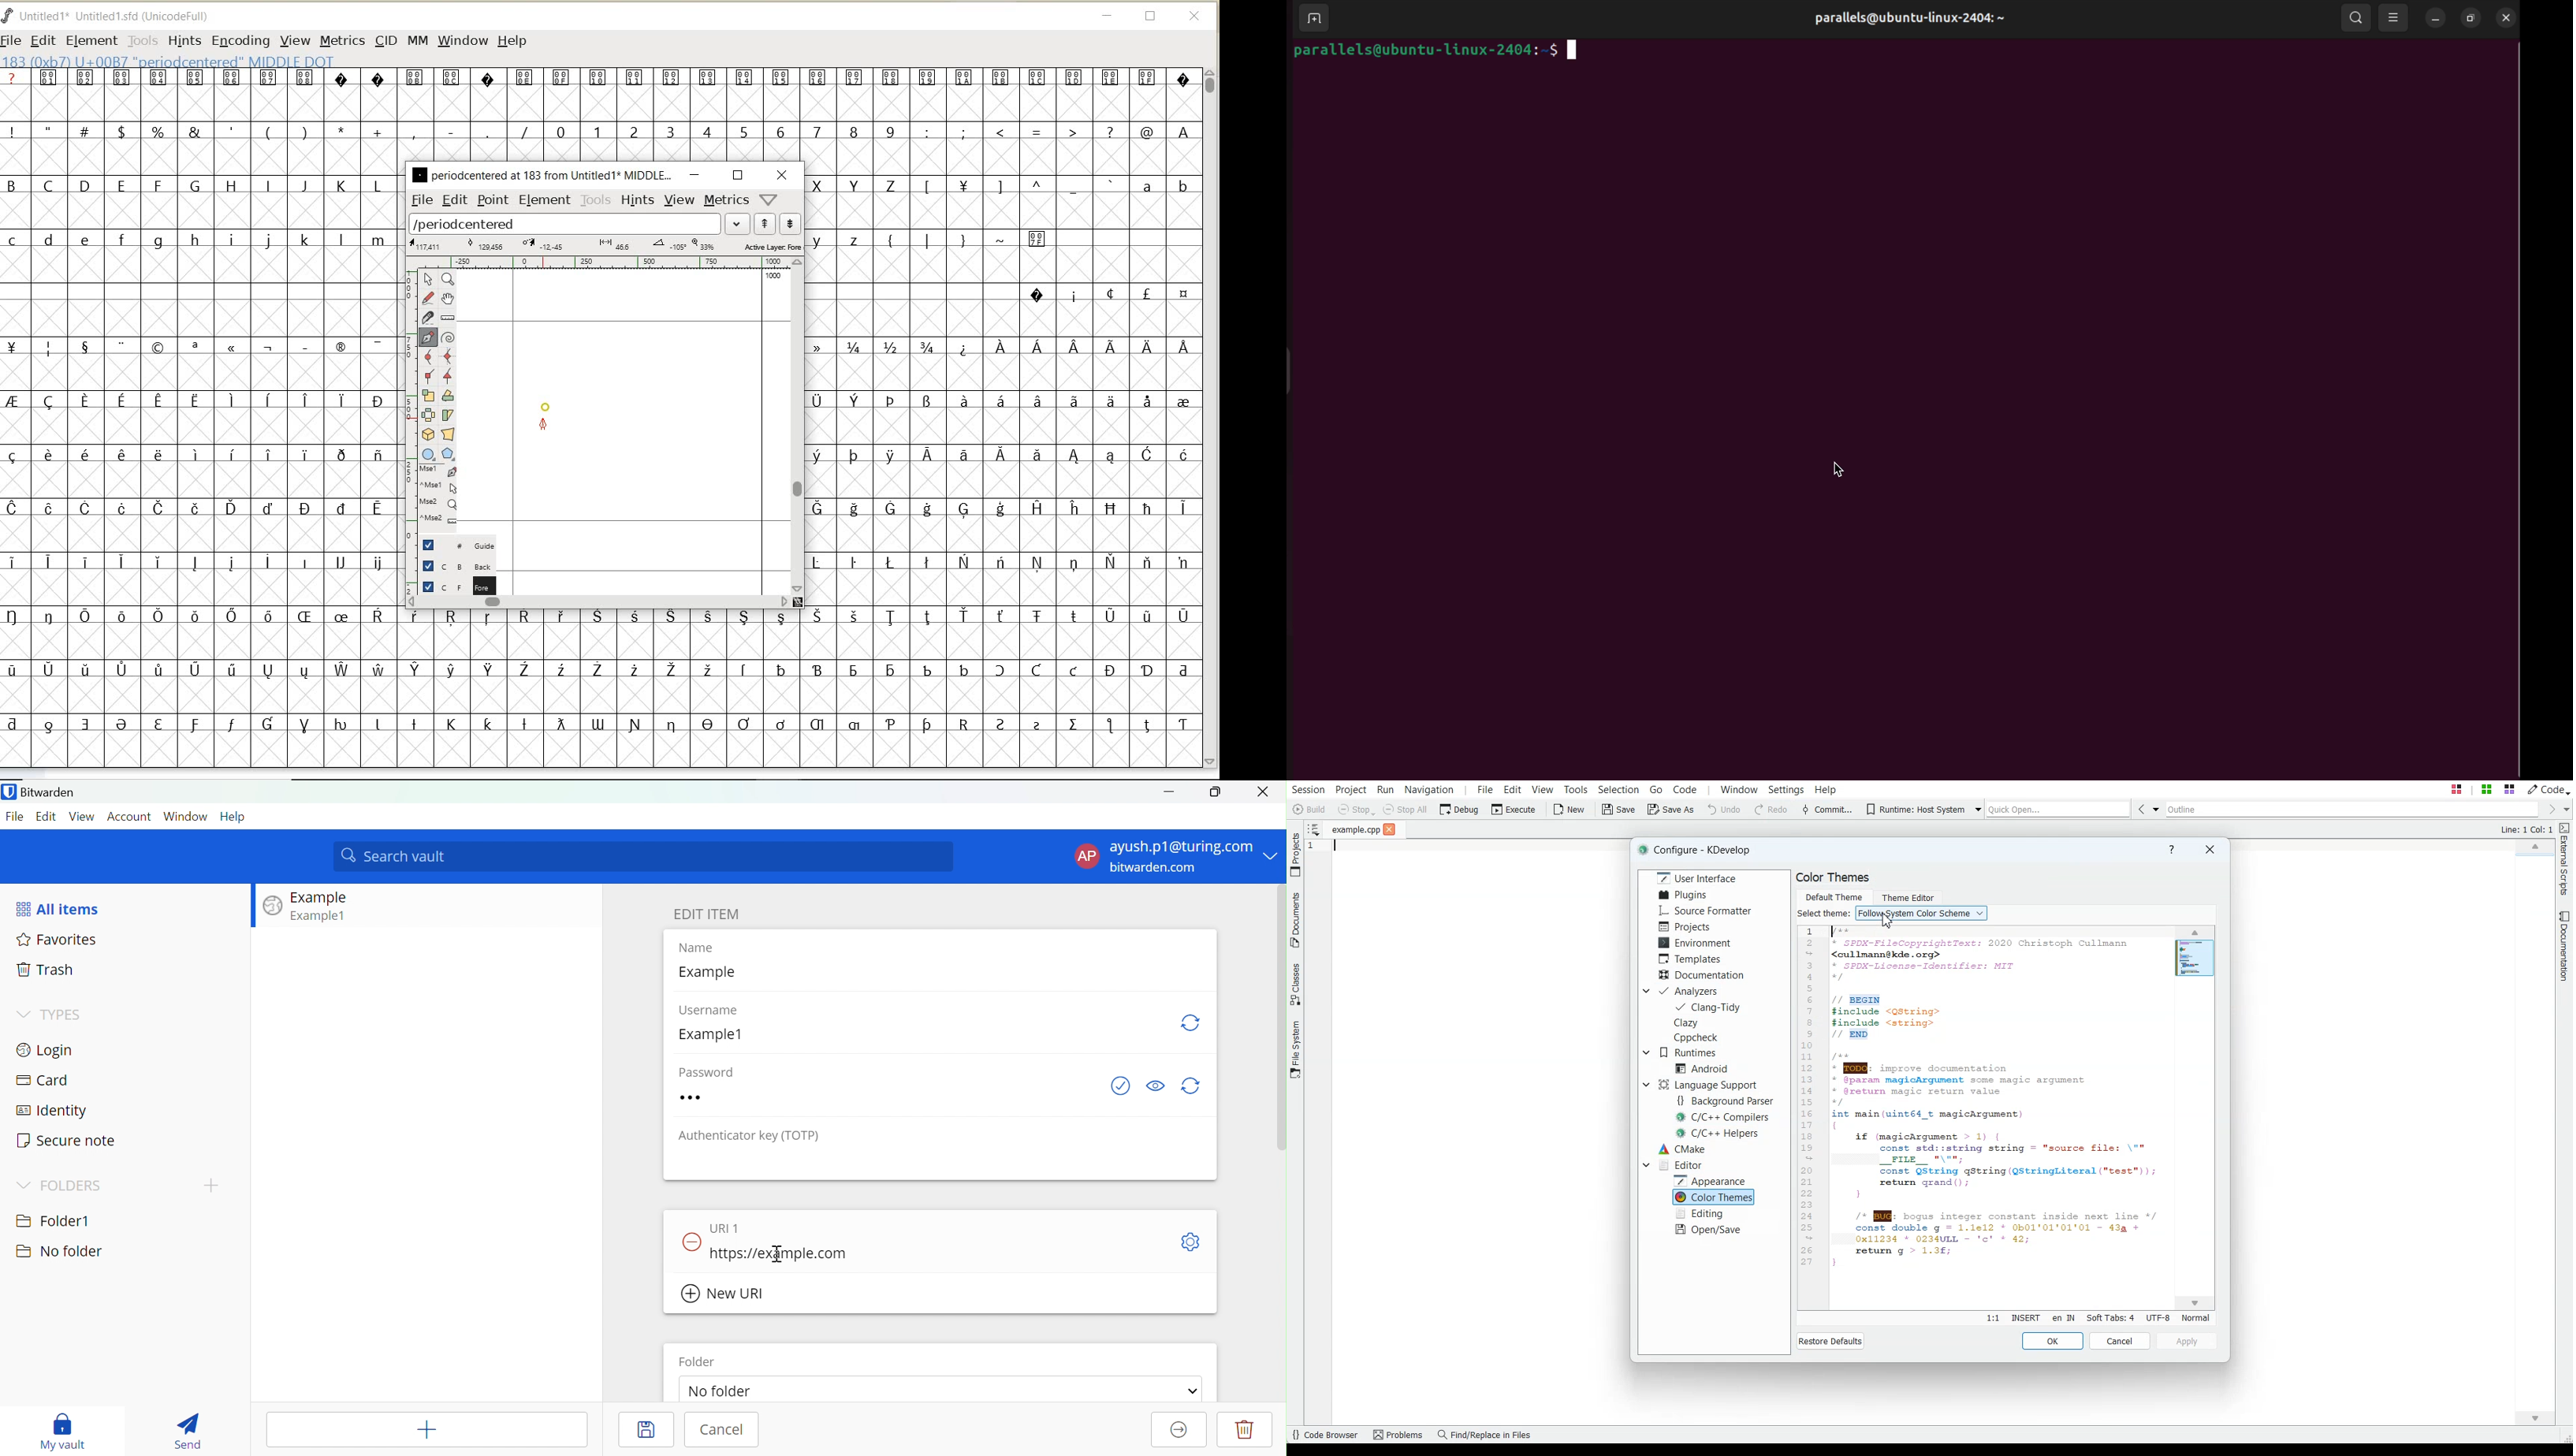  Describe the element at coordinates (766, 224) in the screenshot. I see `show previous word list` at that location.